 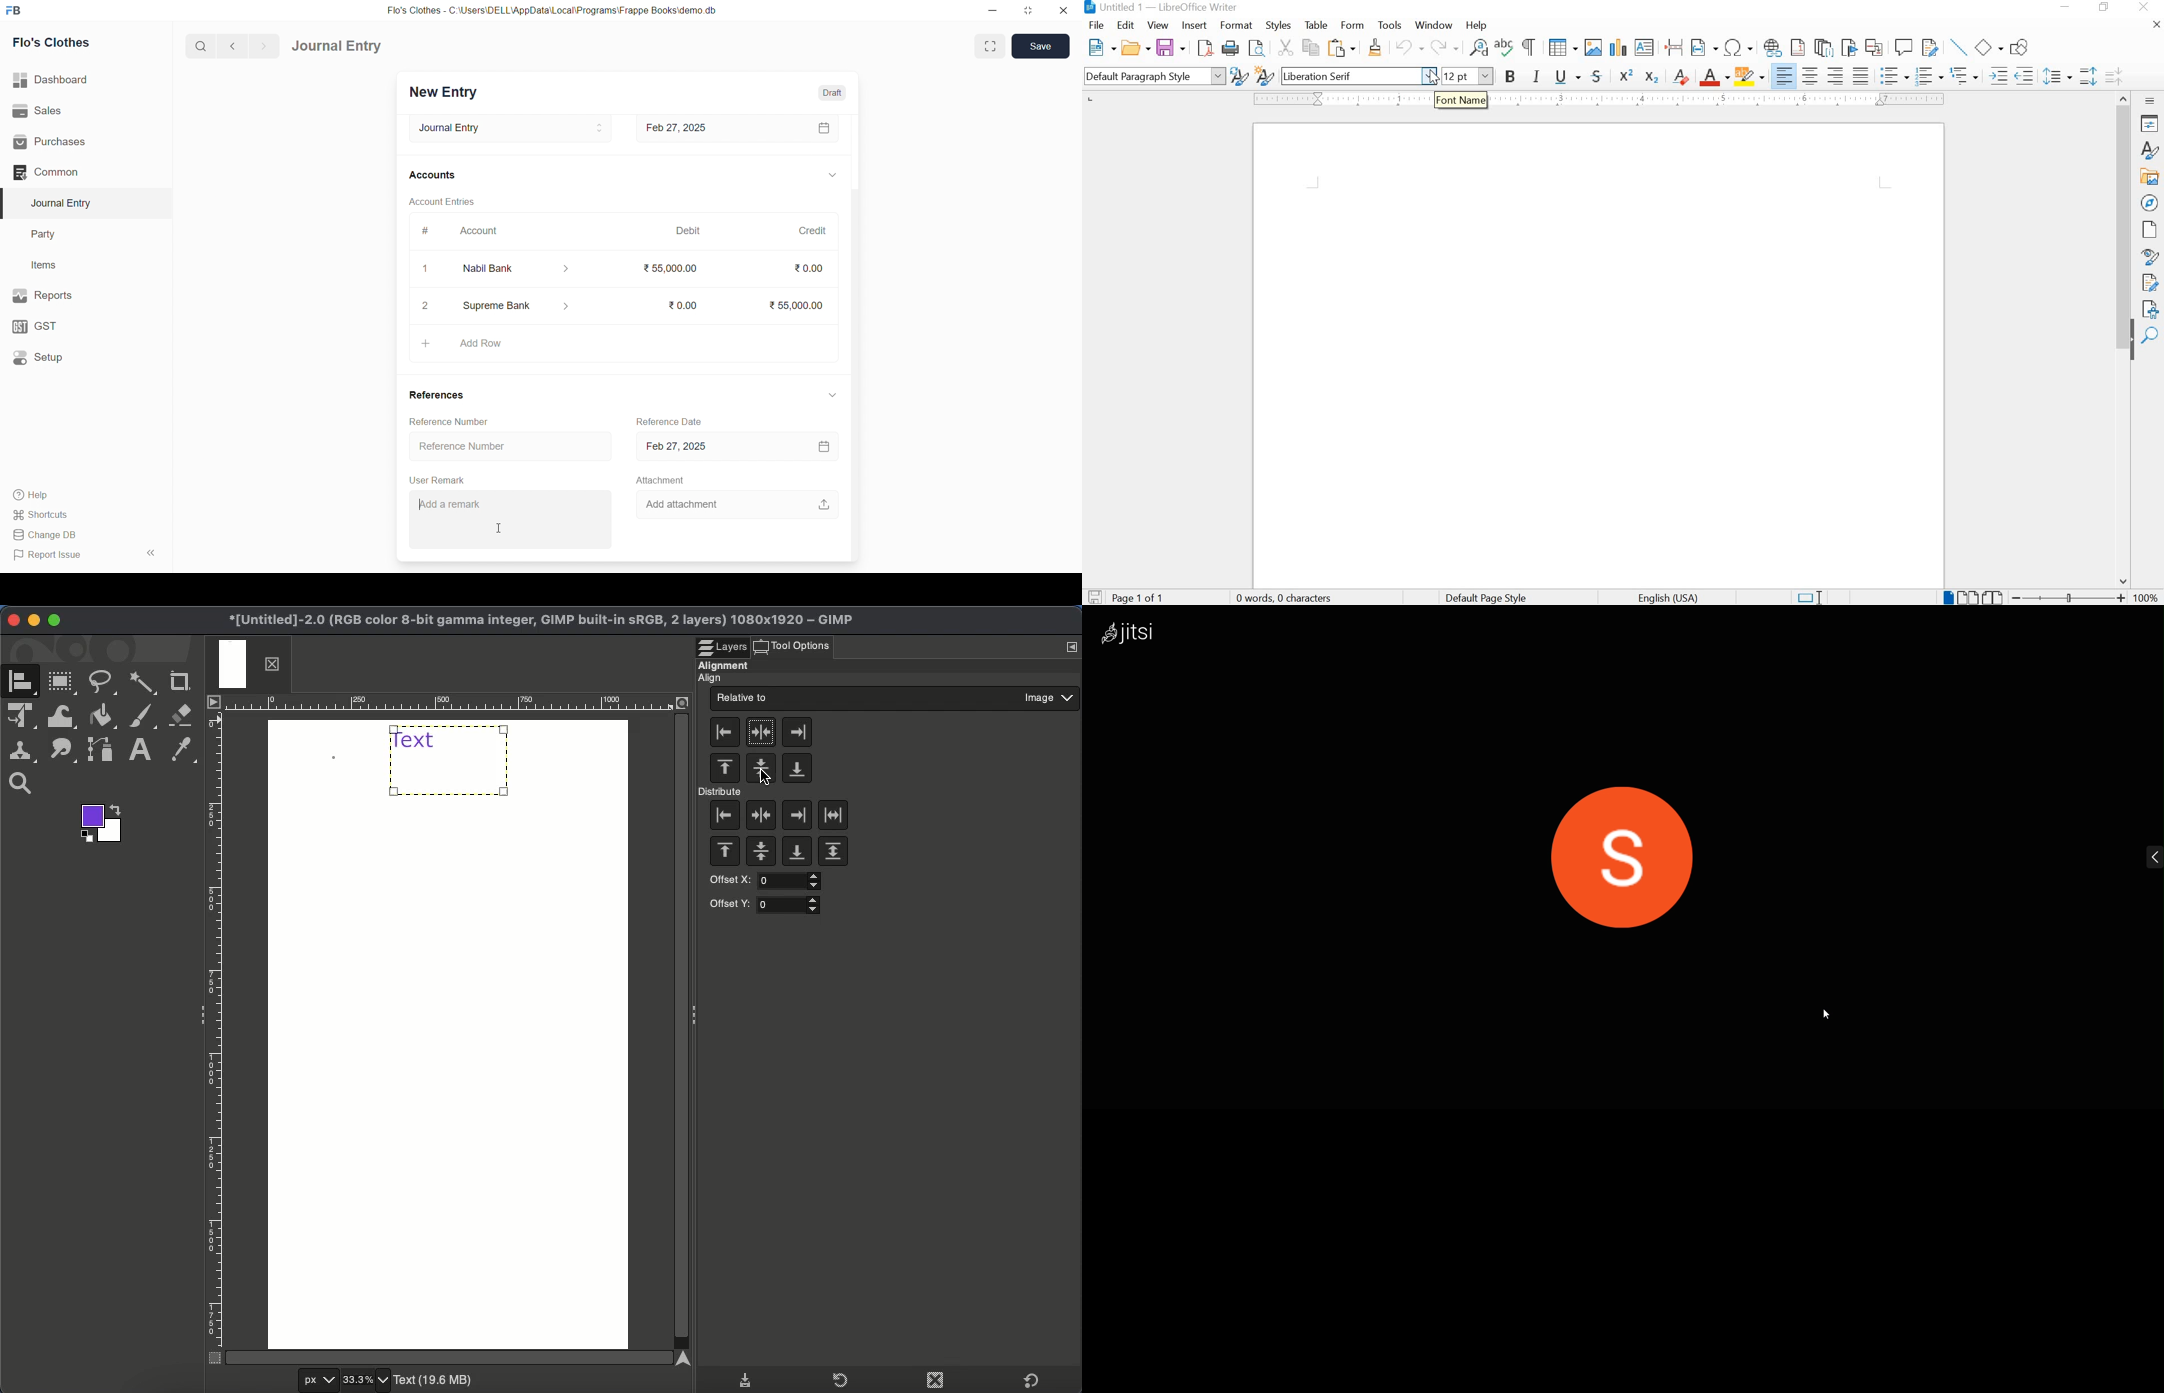 I want to click on PROPERTIES, so click(x=2150, y=125).